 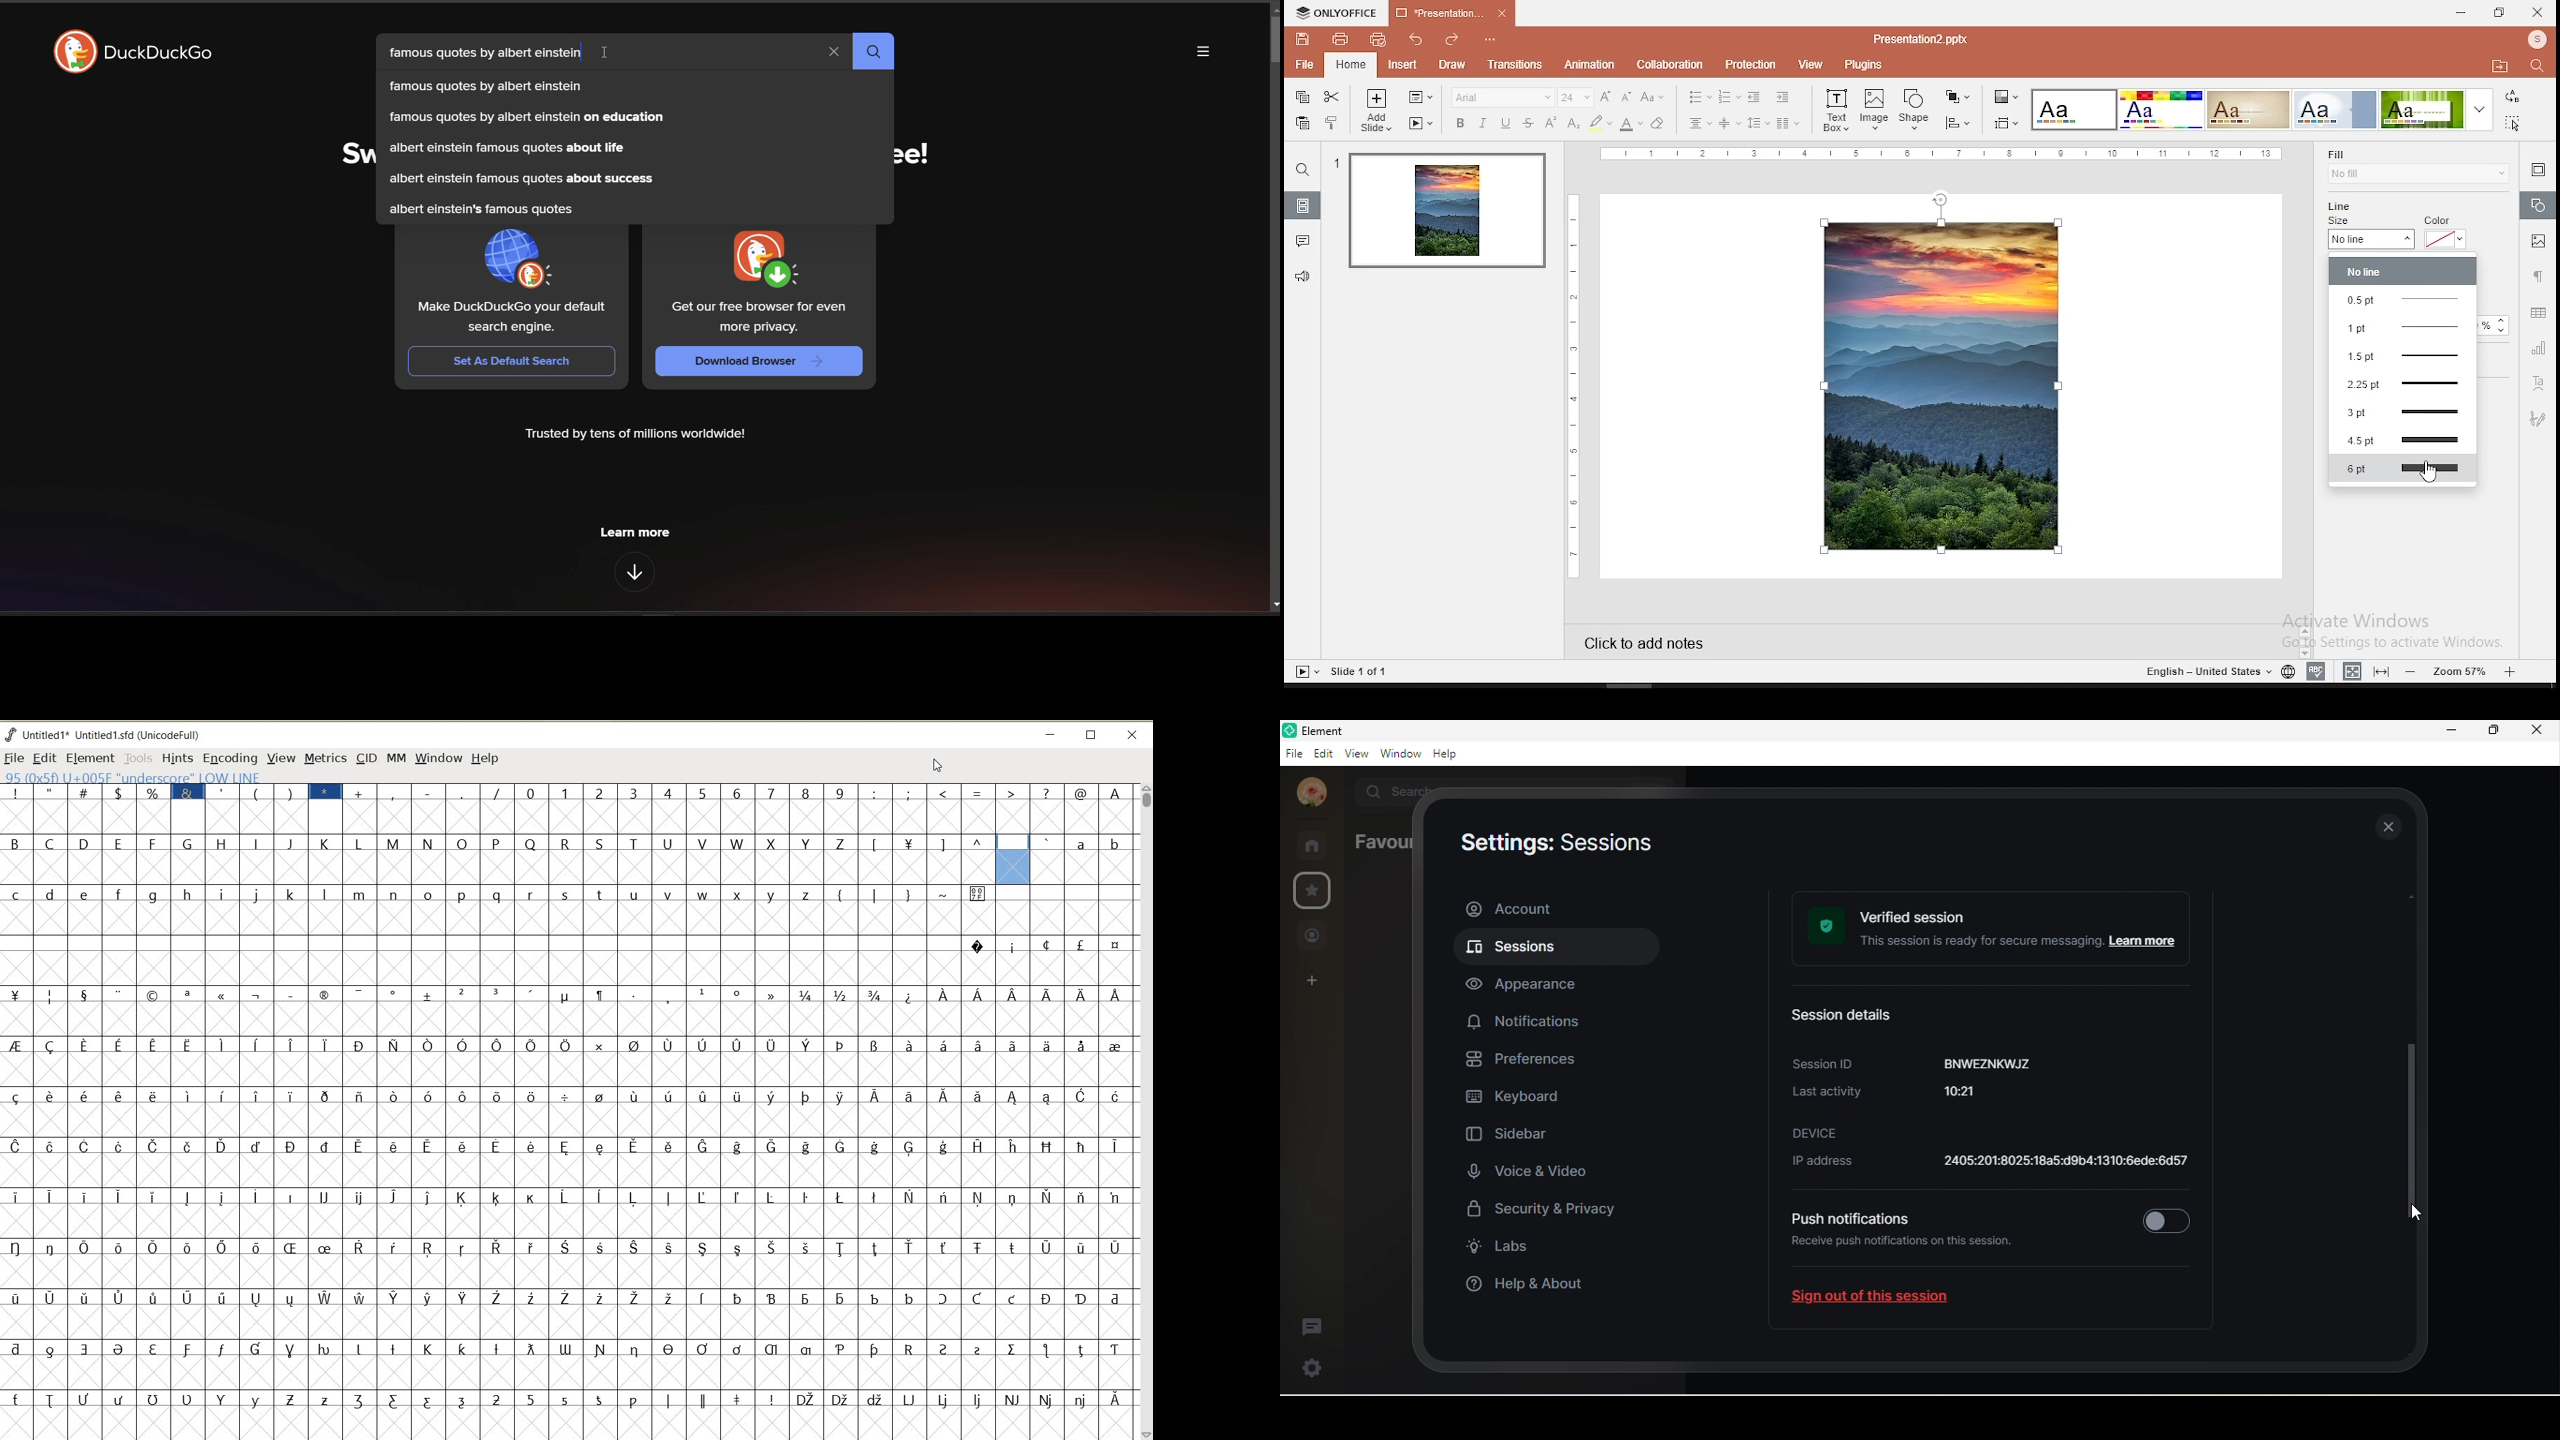 I want to click on change case, so click(x=1654, y=97).